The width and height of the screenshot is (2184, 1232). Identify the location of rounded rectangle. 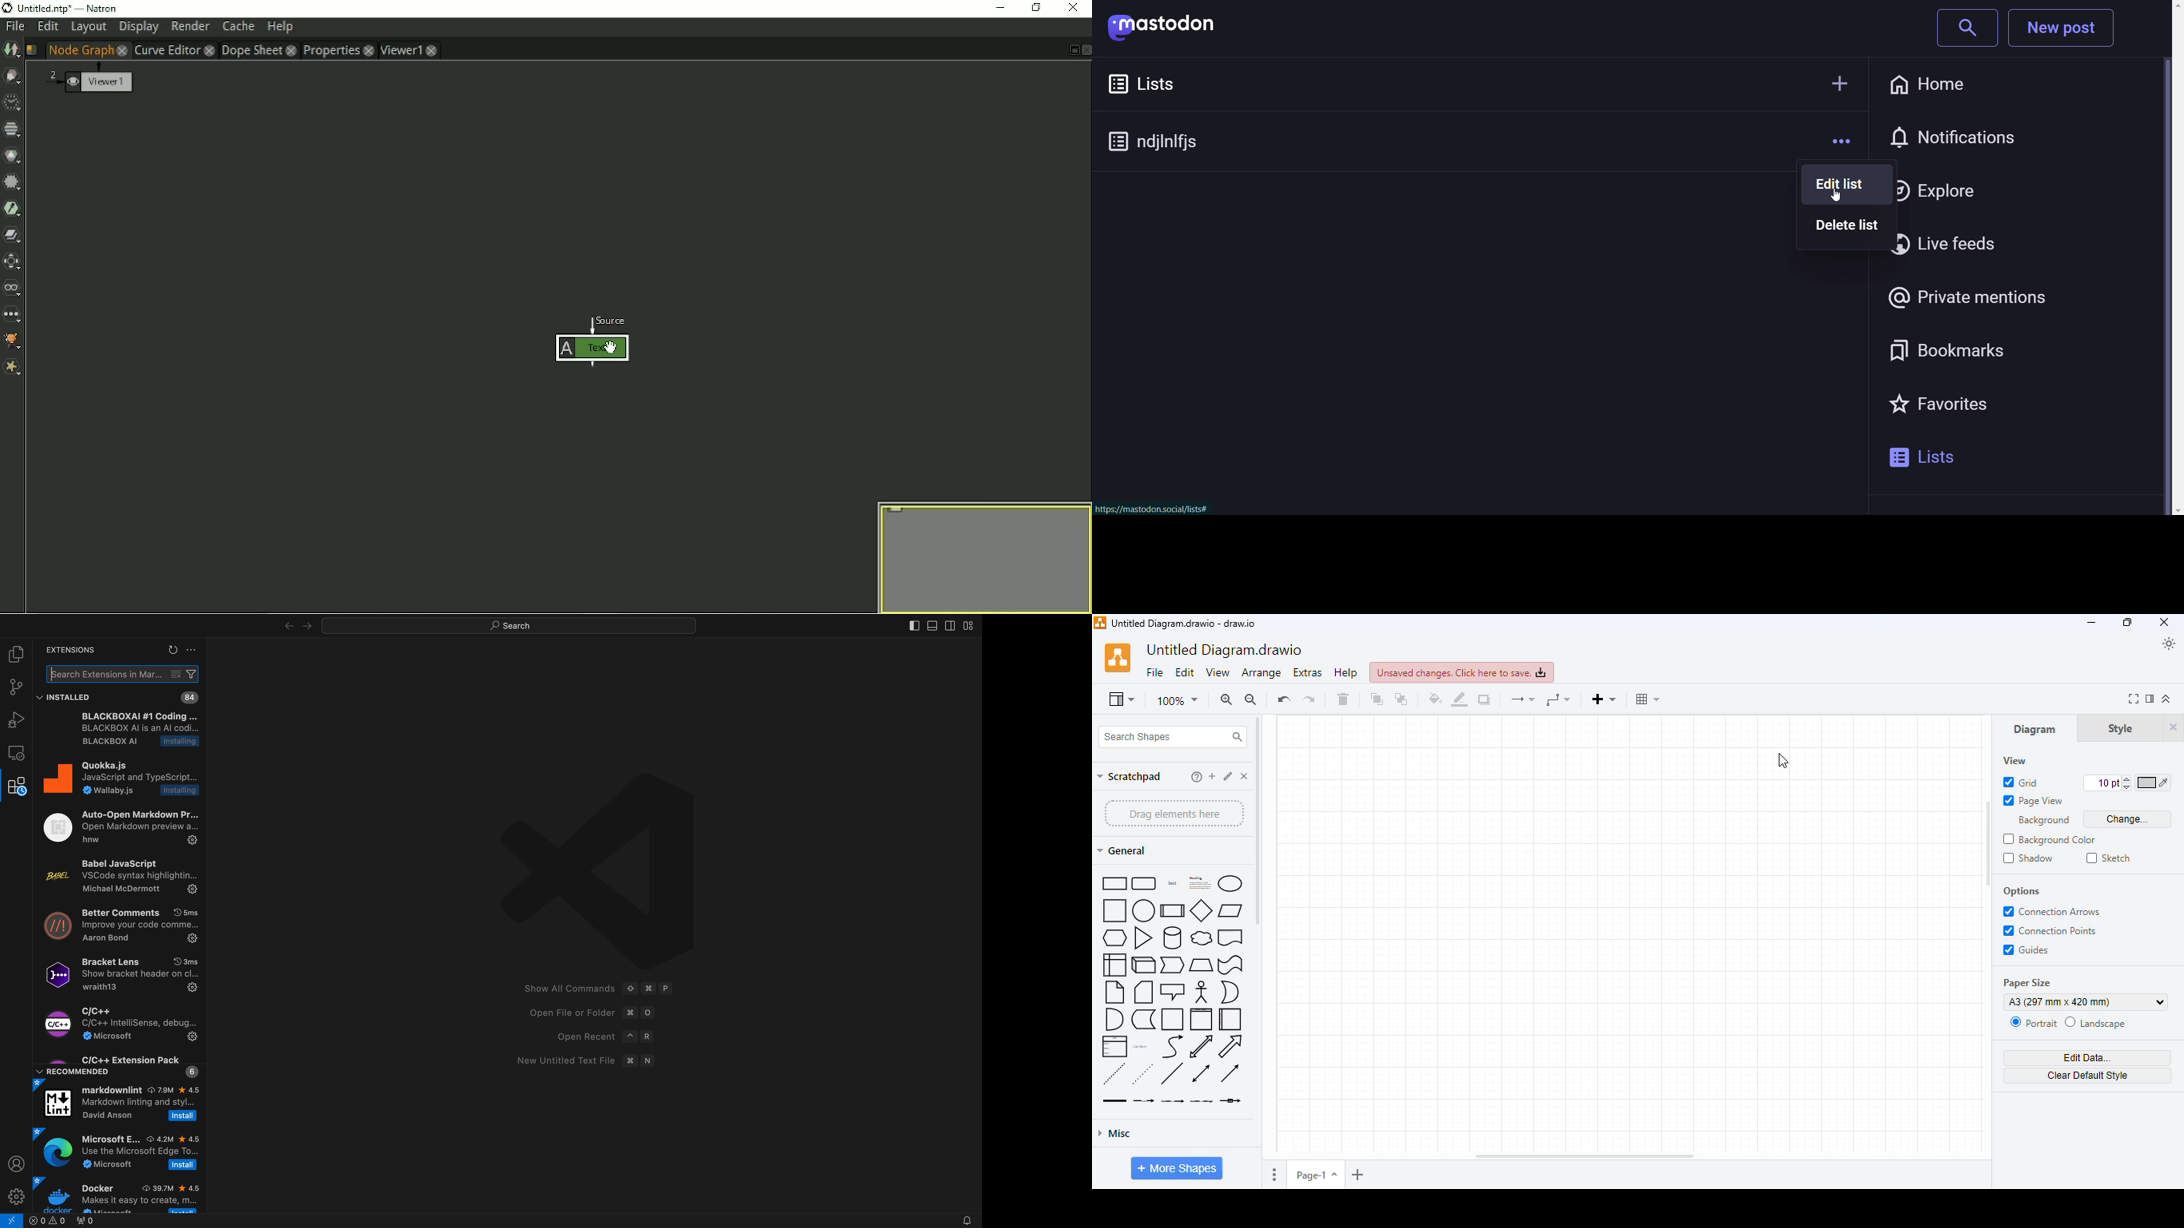
(1145, 884).